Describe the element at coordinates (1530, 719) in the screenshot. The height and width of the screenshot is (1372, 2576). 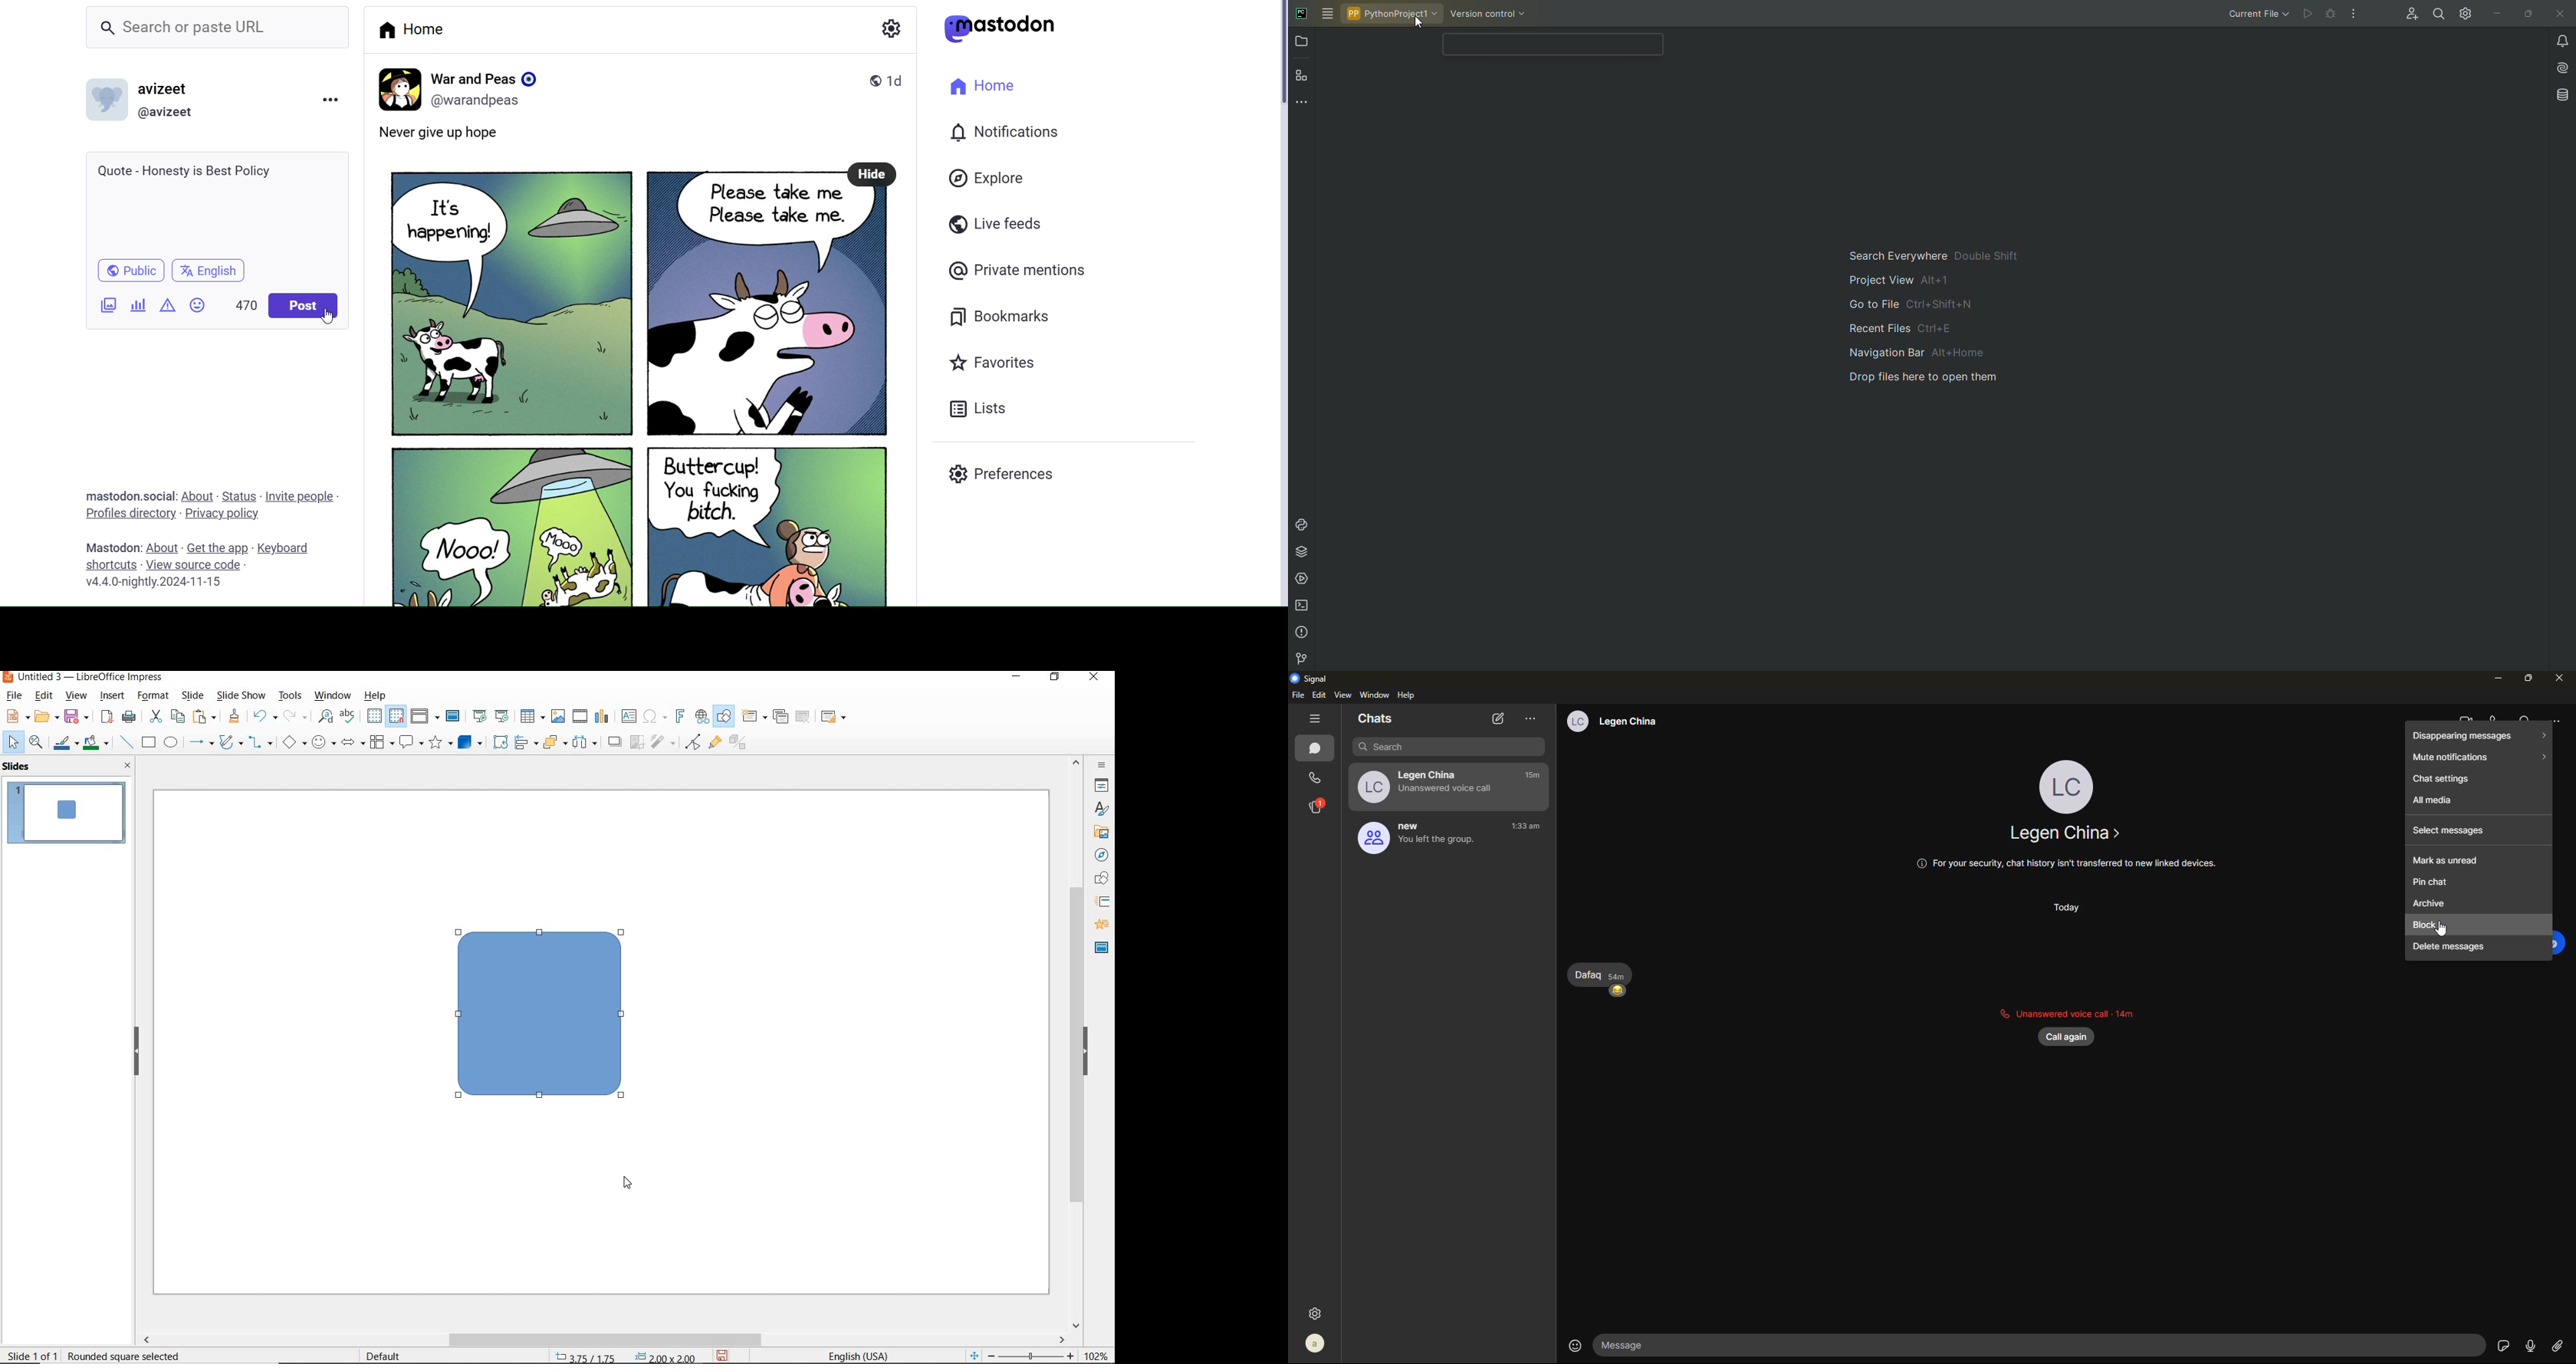
I see `more` at that location.